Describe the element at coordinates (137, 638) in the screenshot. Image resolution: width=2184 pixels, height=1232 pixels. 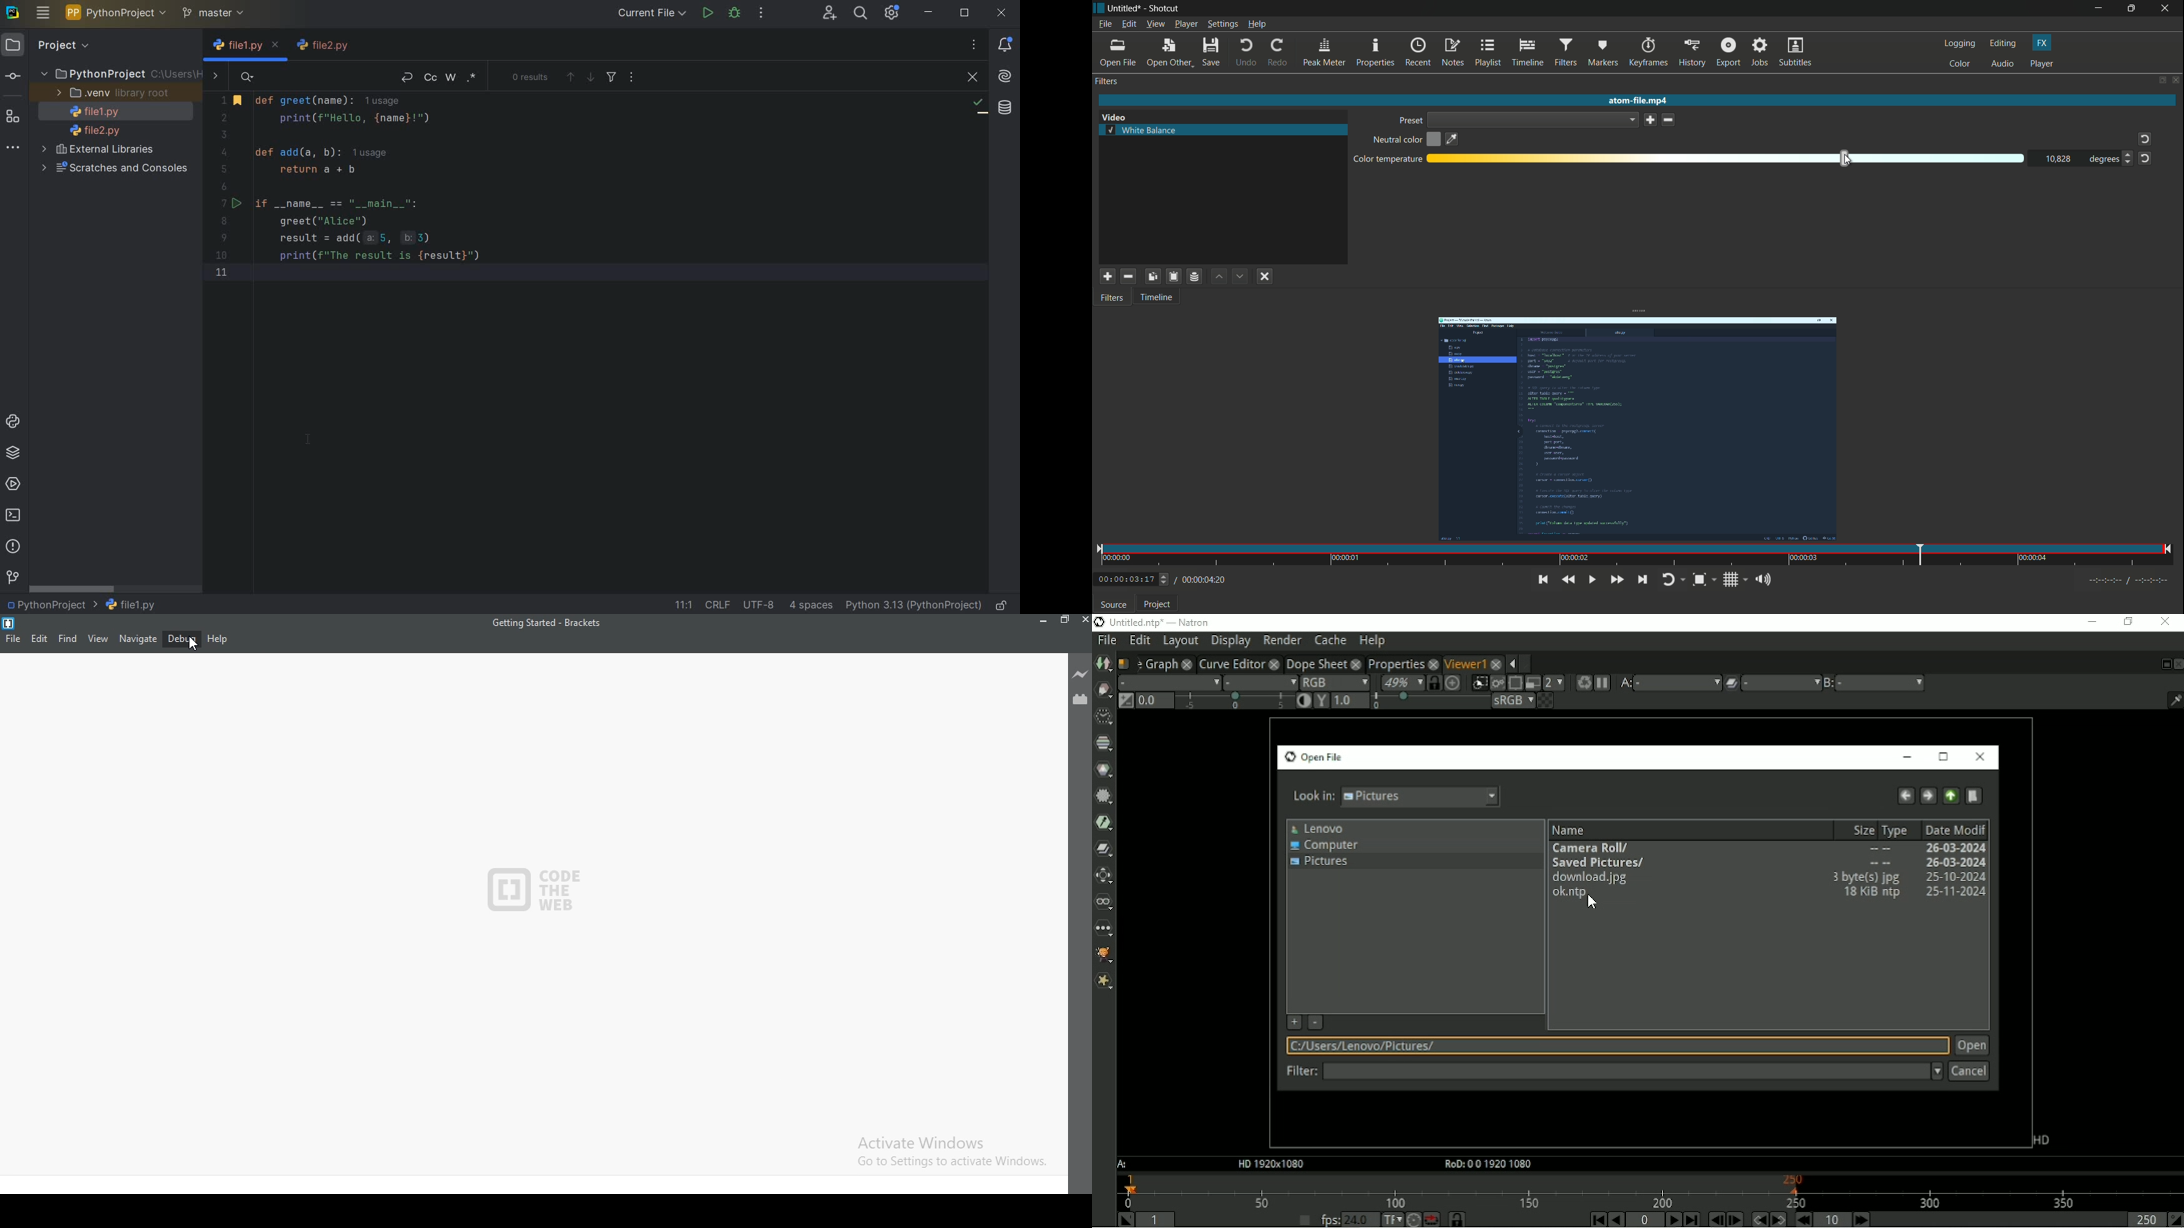
I see `Navigate` at that location.